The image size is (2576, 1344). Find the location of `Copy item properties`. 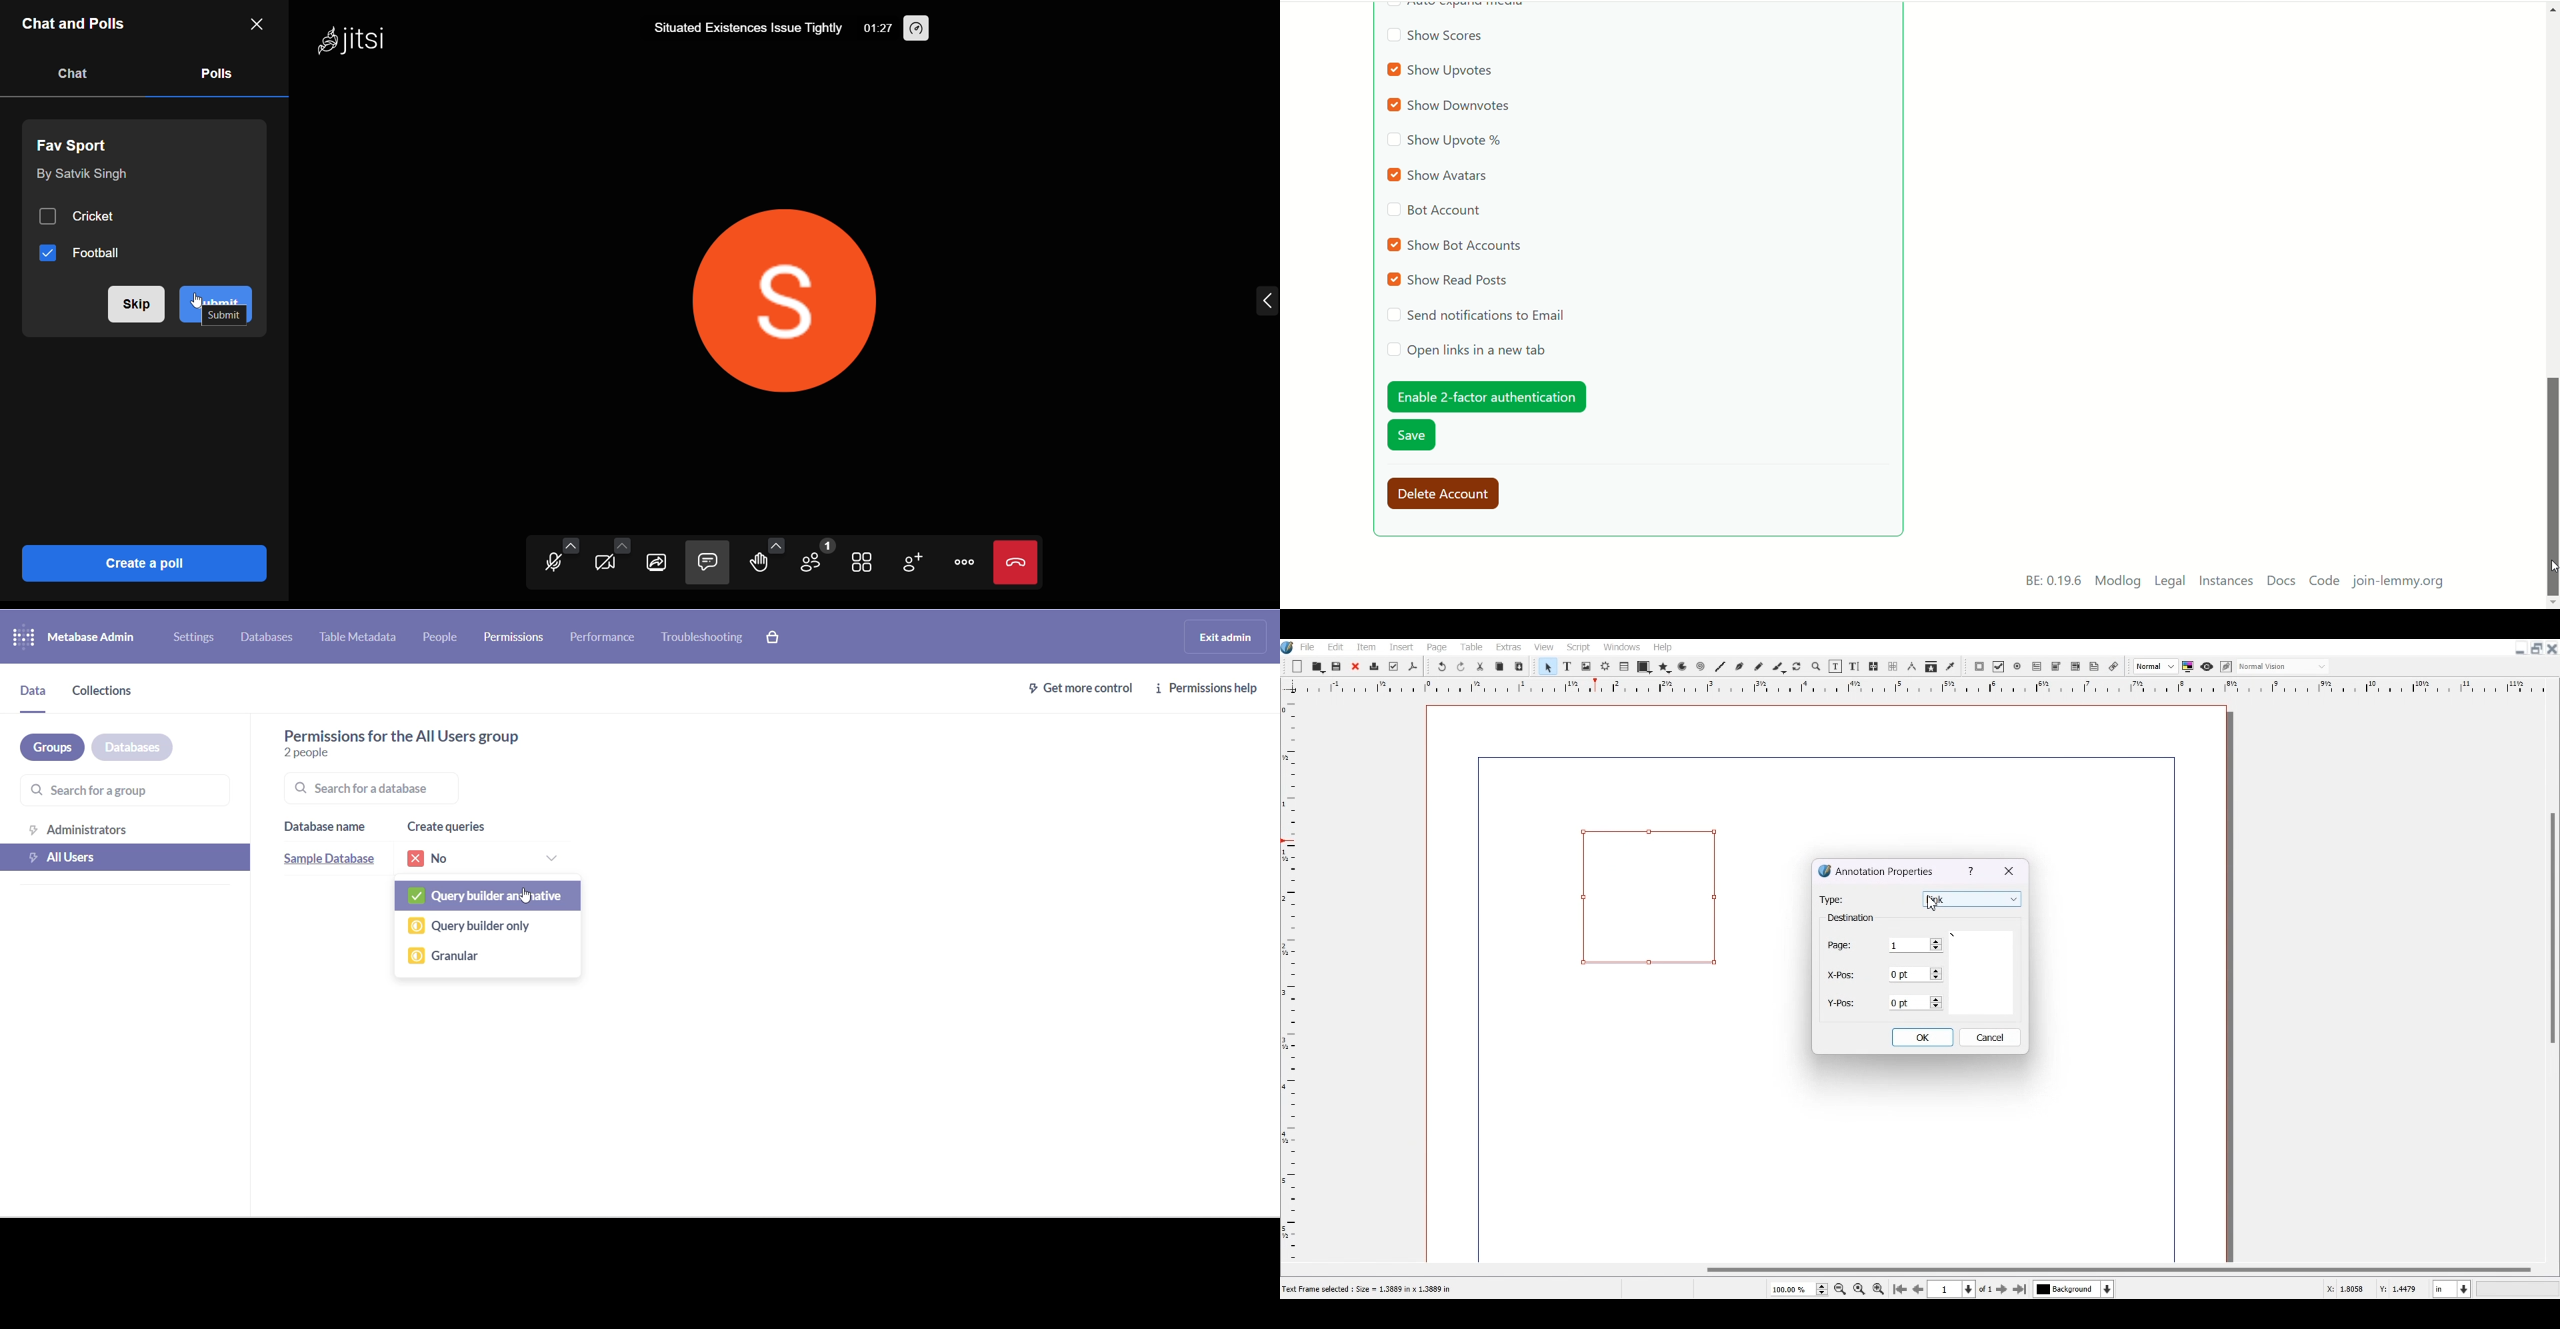

Copy item properties is located at coordinates (1931, 668).